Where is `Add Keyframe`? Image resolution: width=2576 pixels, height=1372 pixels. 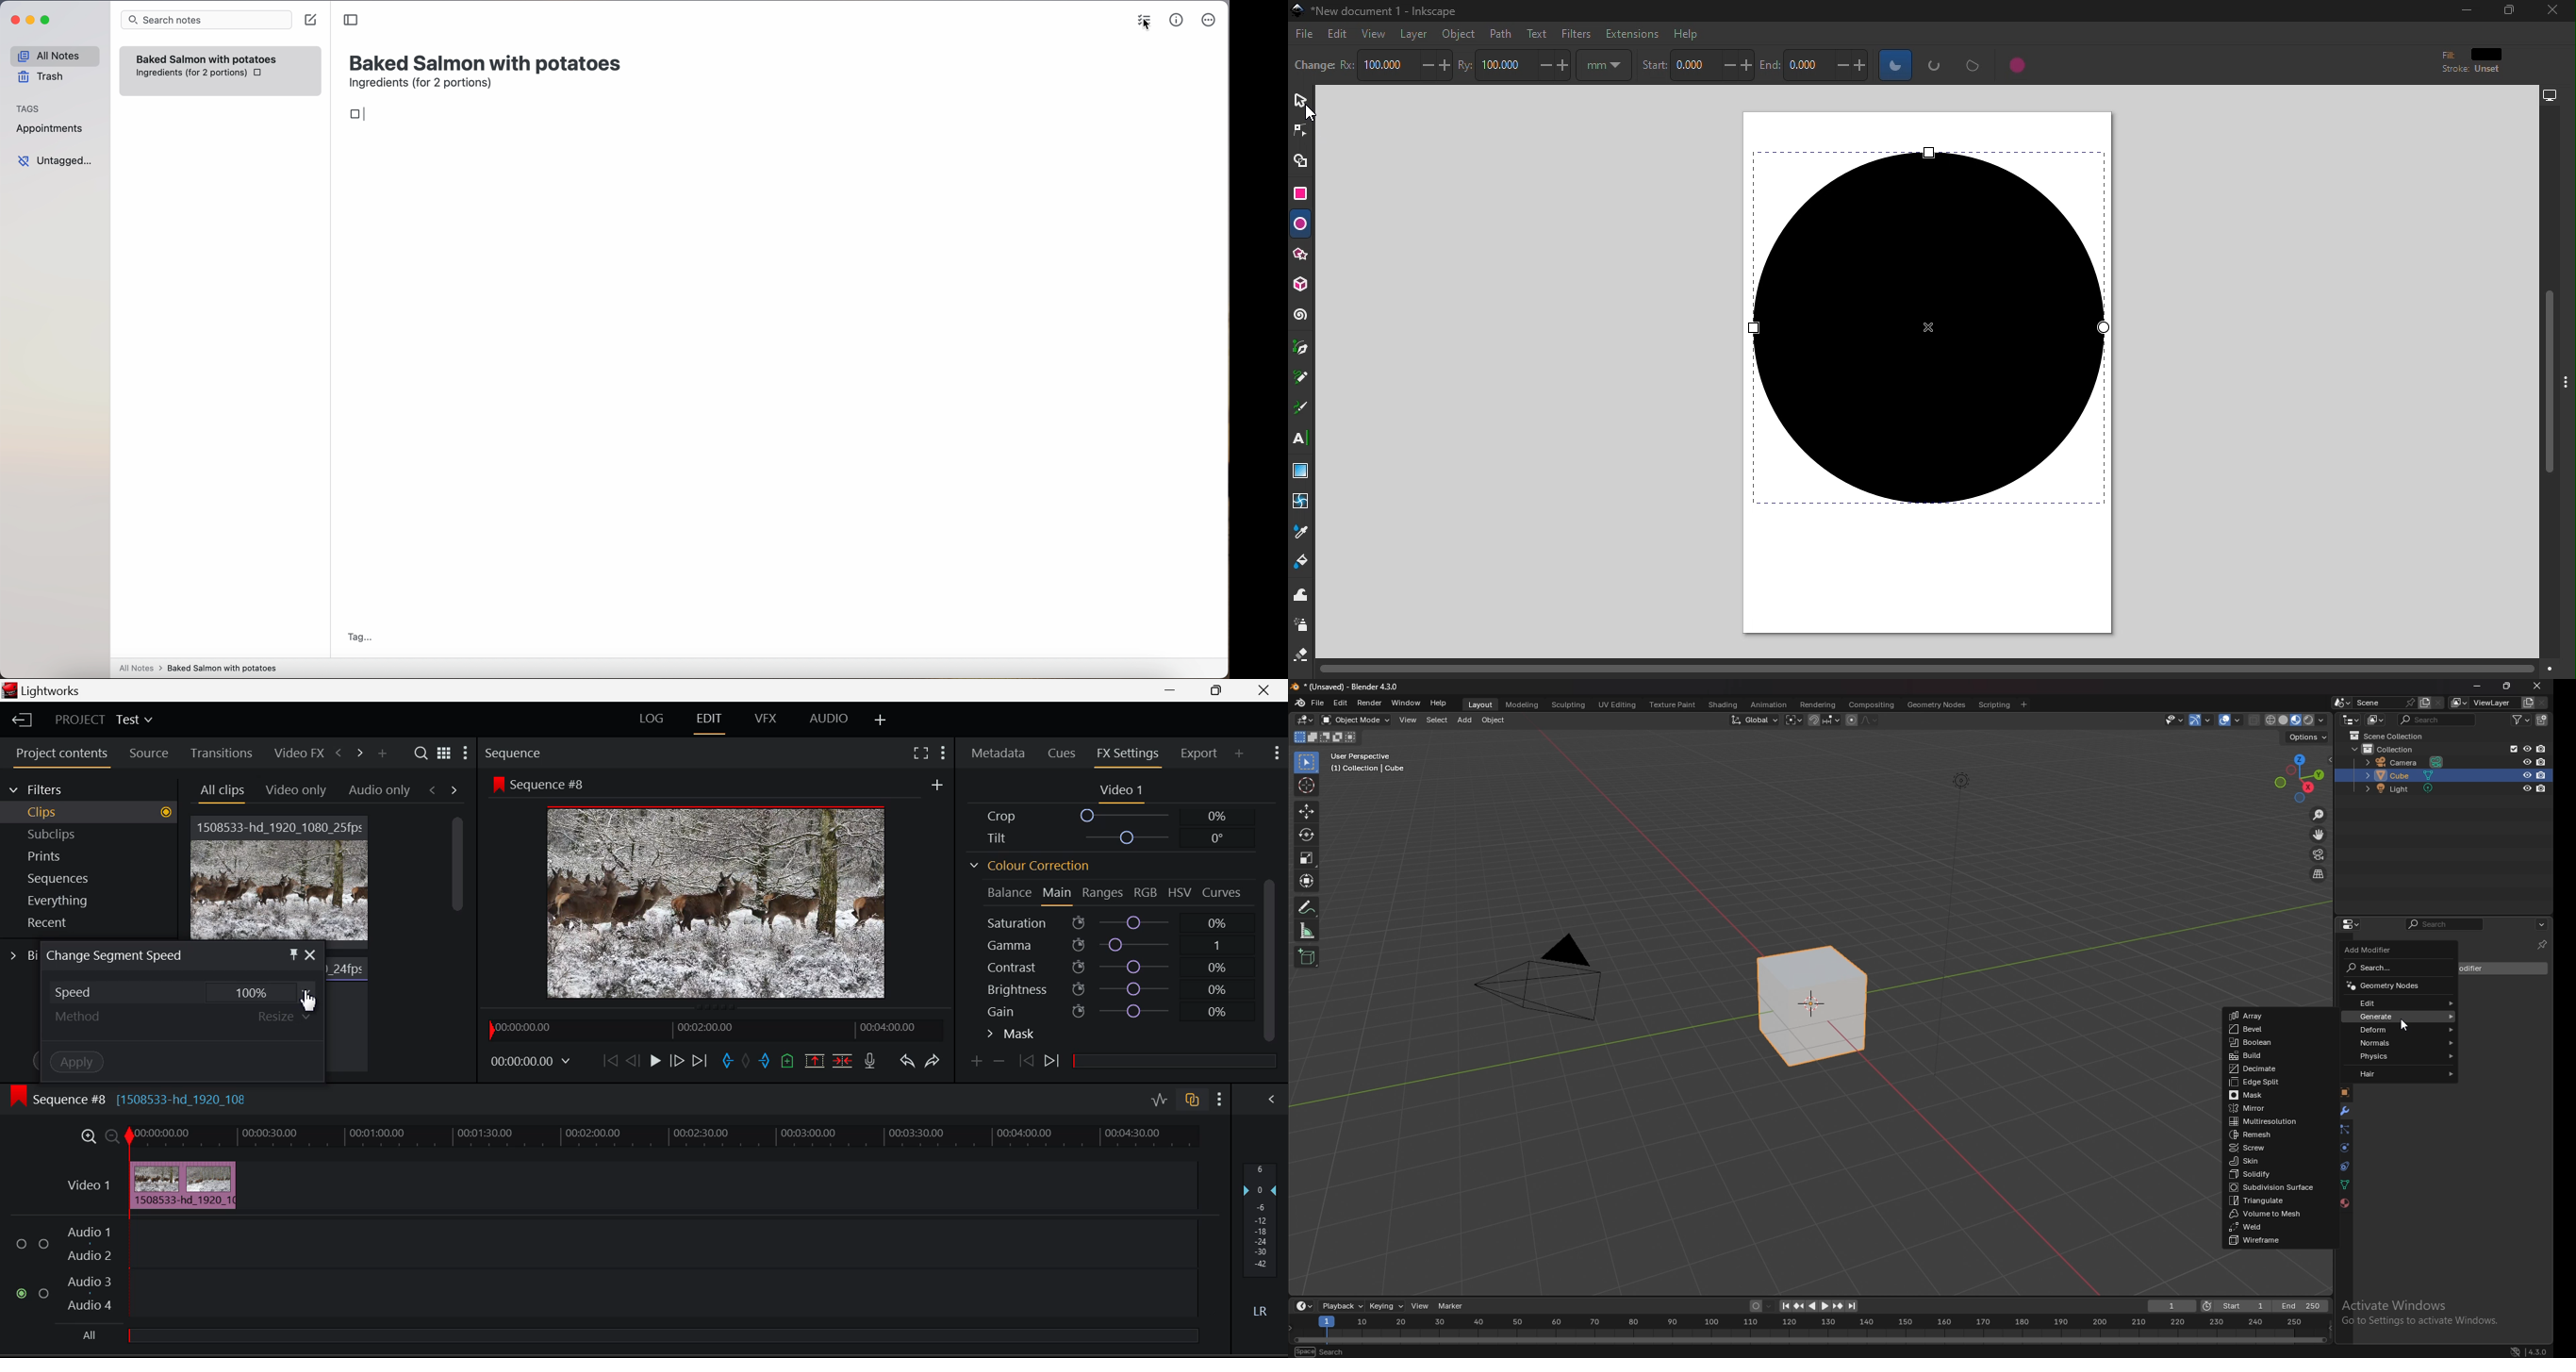
Add Keyframe is located at coordinates (977, 1063).